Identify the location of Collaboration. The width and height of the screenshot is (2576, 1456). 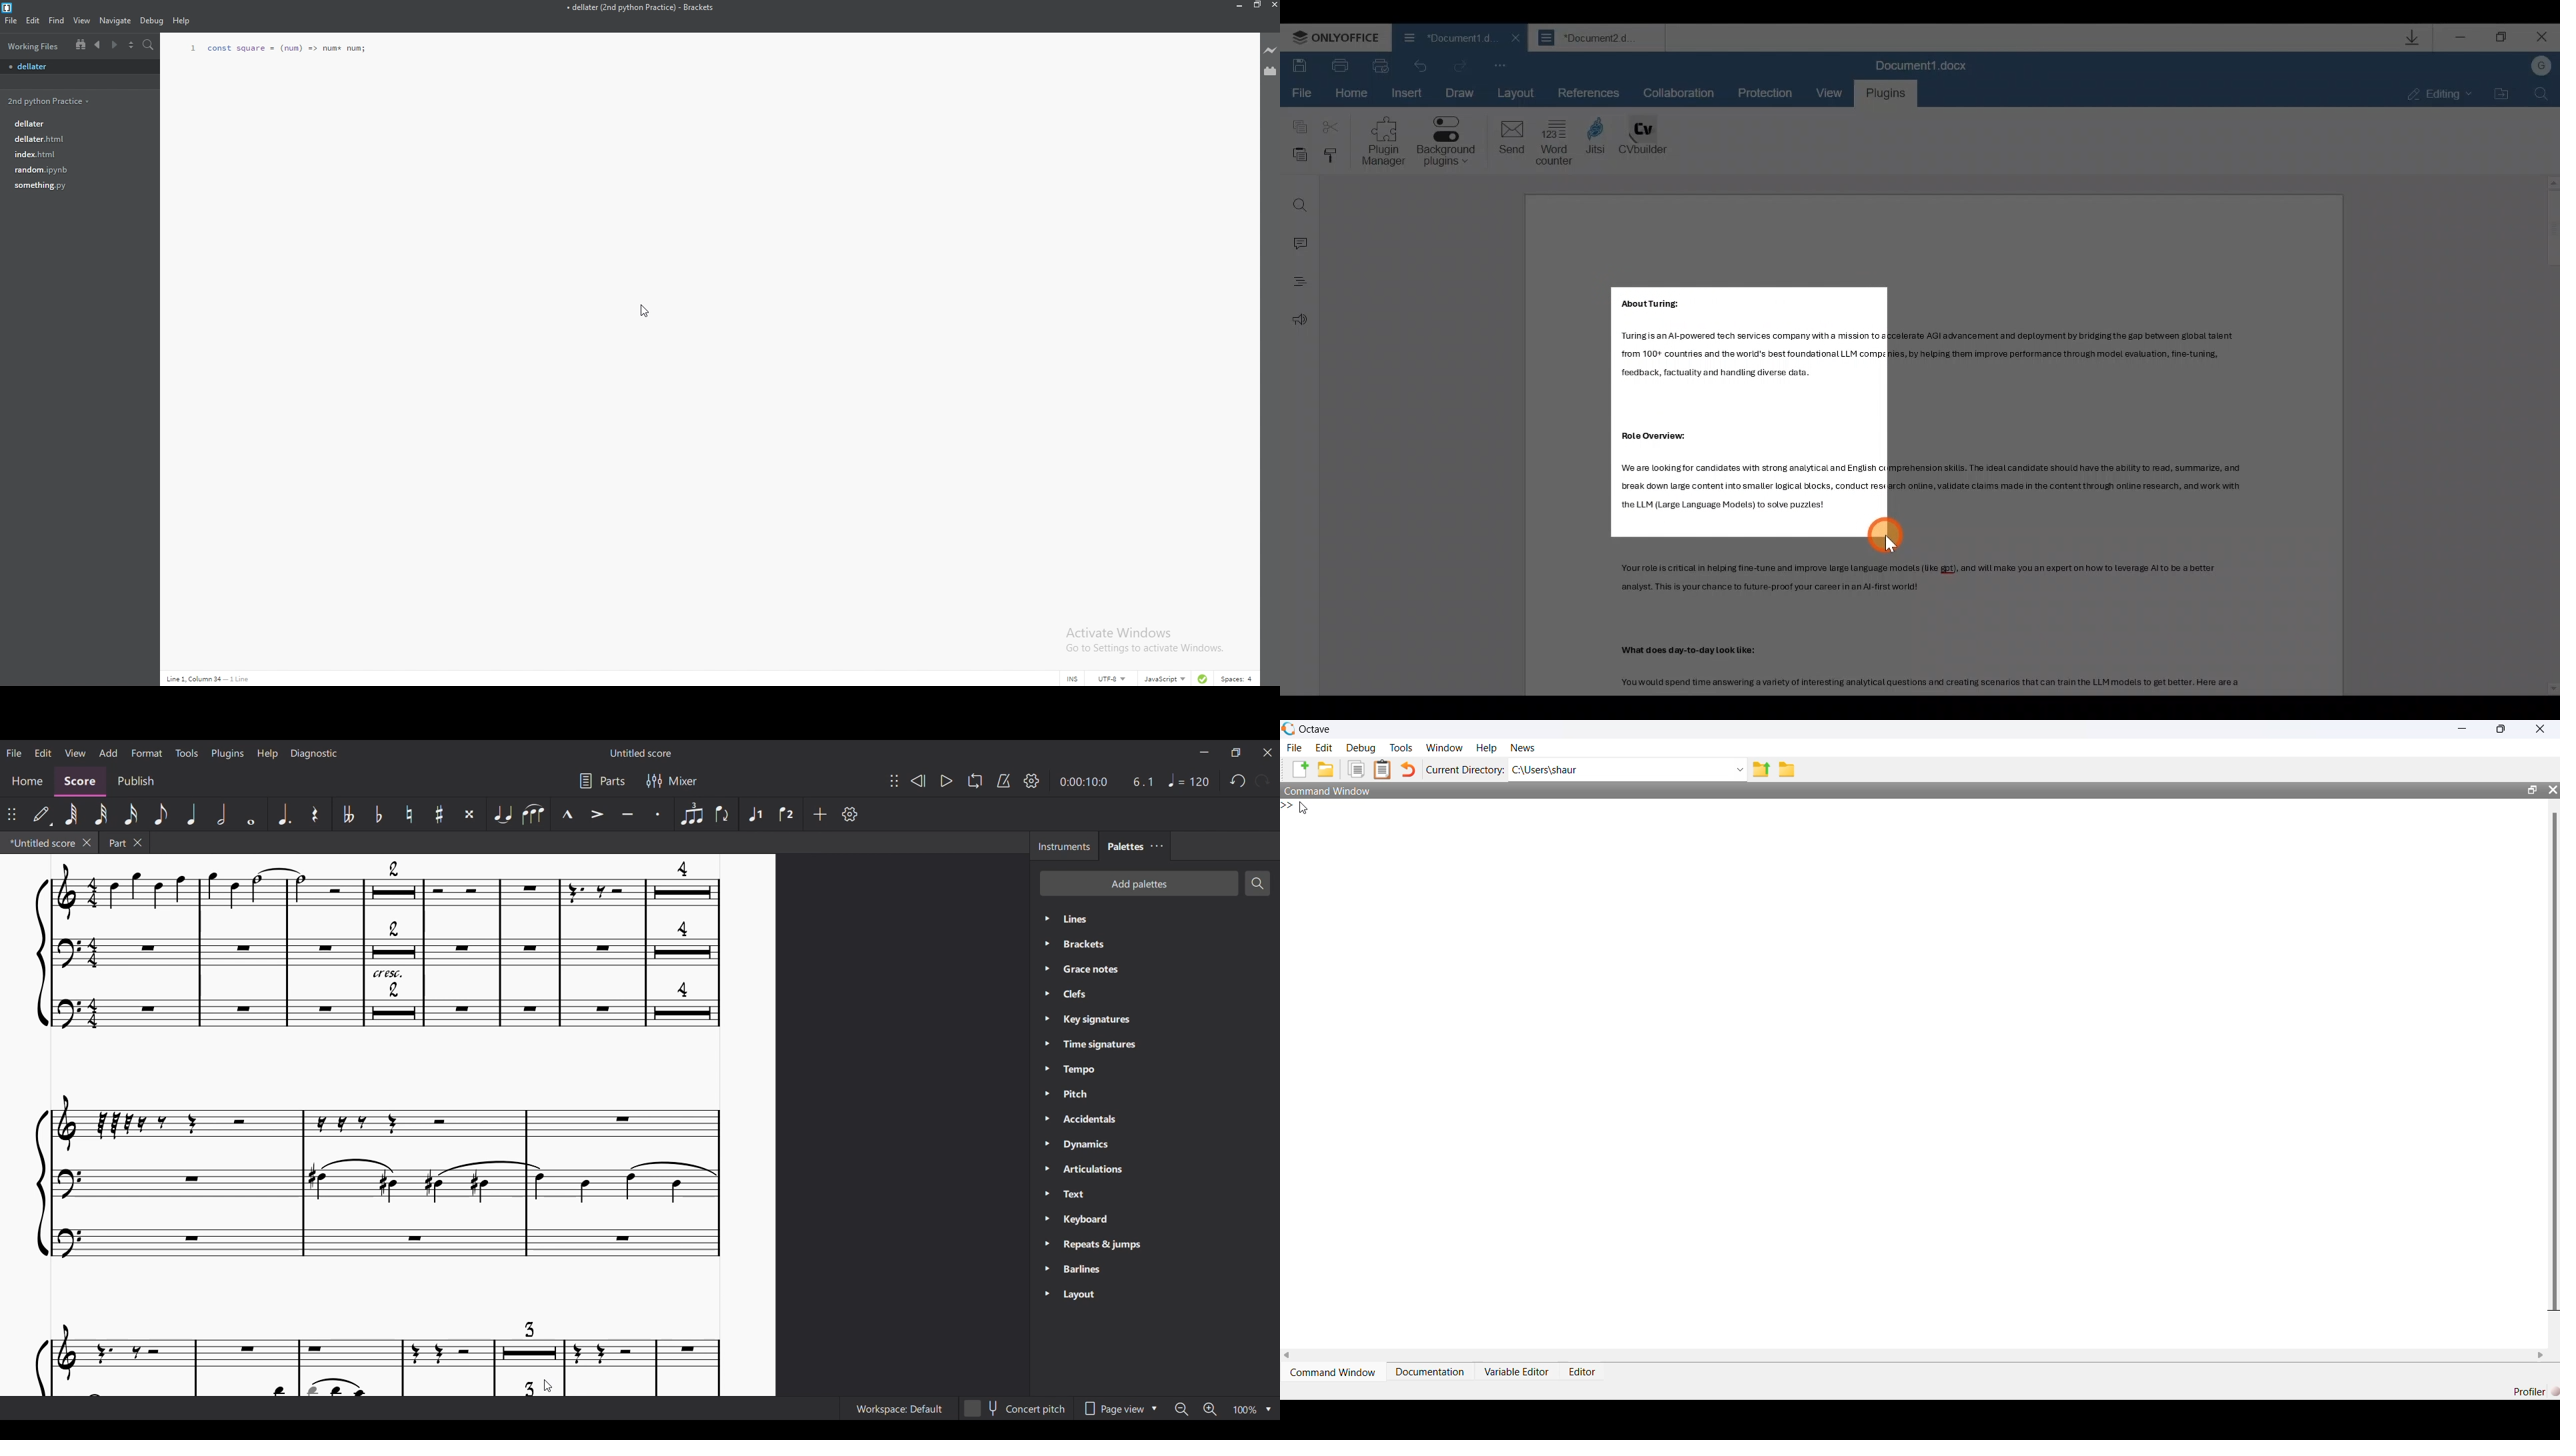
(1676, 91).